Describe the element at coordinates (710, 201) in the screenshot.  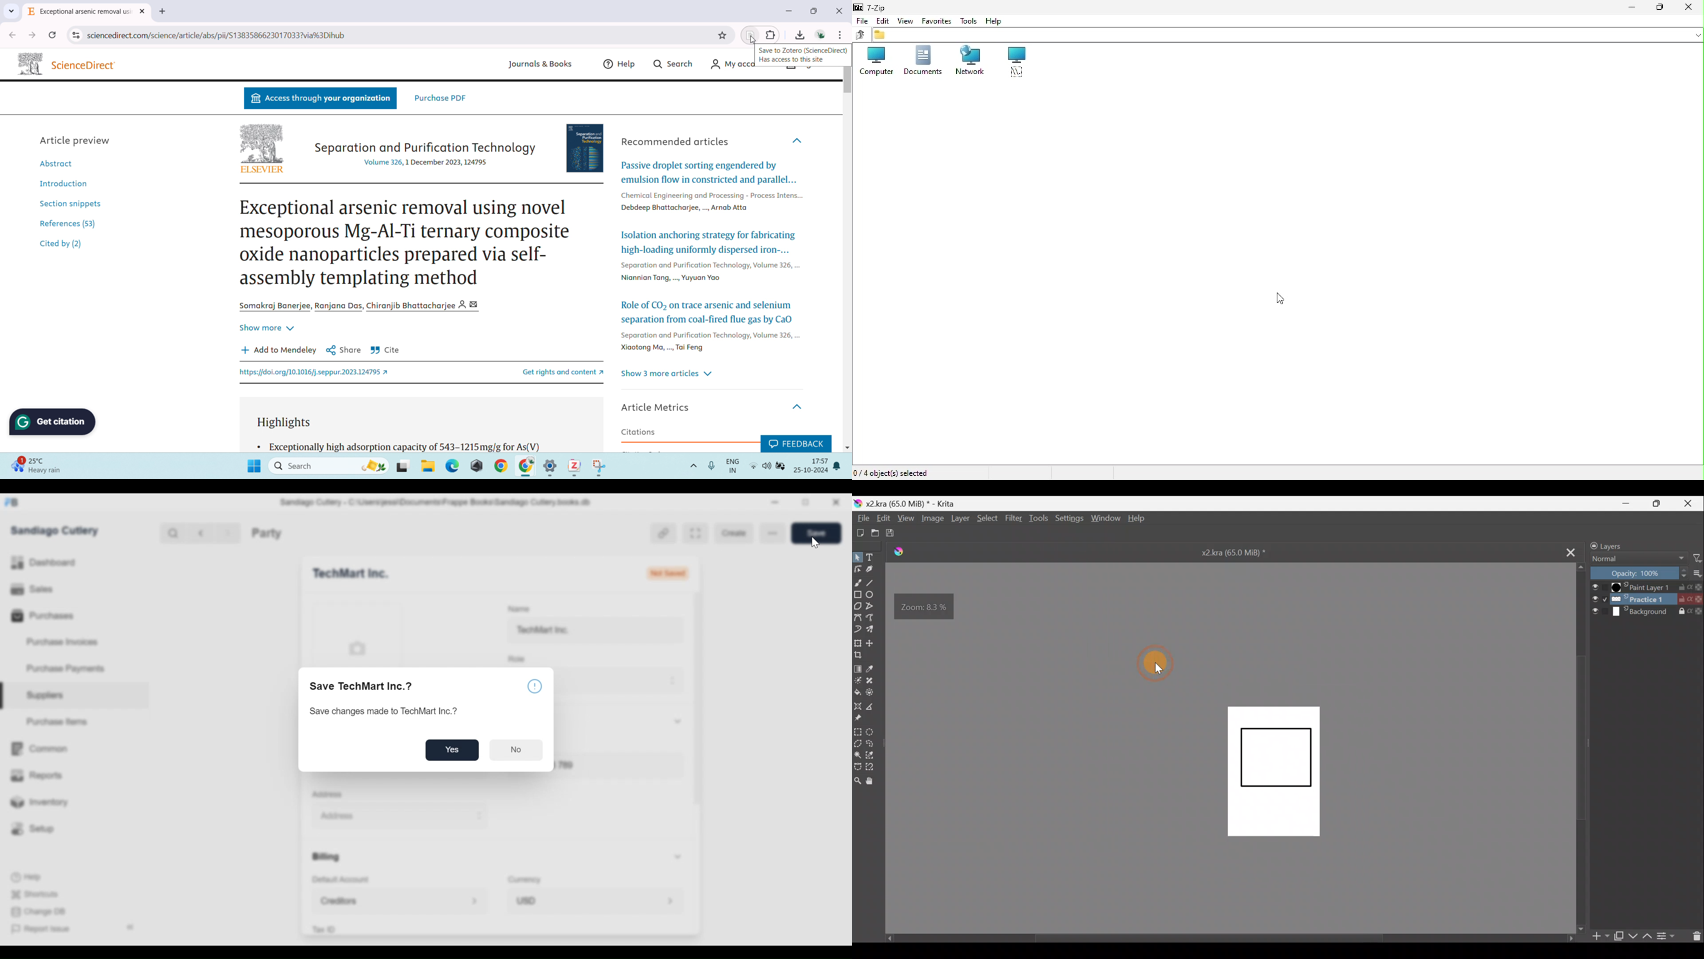
I see `Chemical Engineering and Processing - process Intens Debdeep Bhattacharjee,..., Arnab Atta` at that location.